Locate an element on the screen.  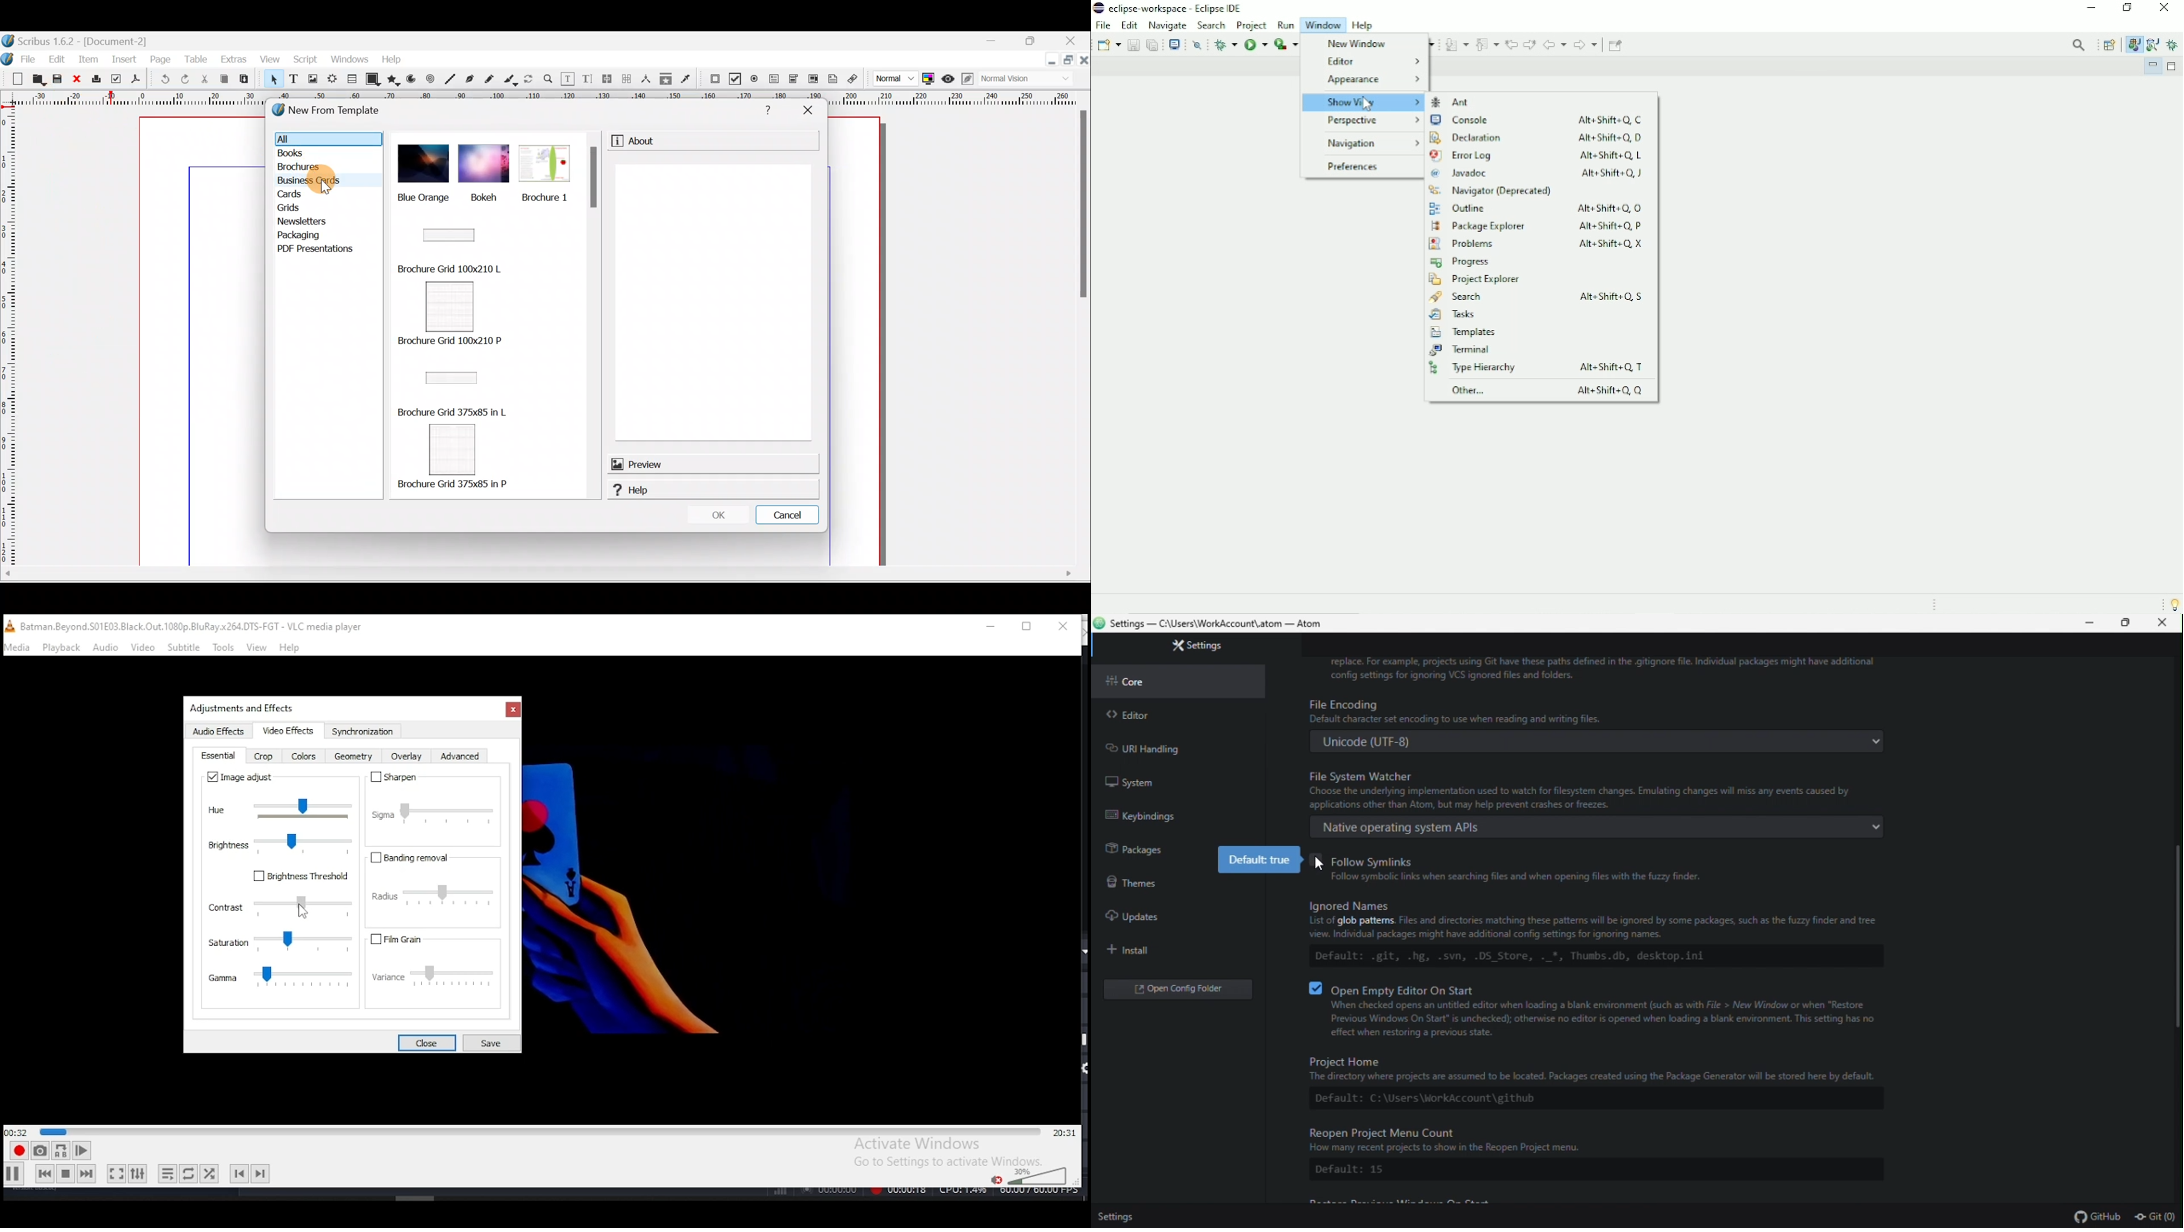
Eye dropper is located at coordinates (688, 78).